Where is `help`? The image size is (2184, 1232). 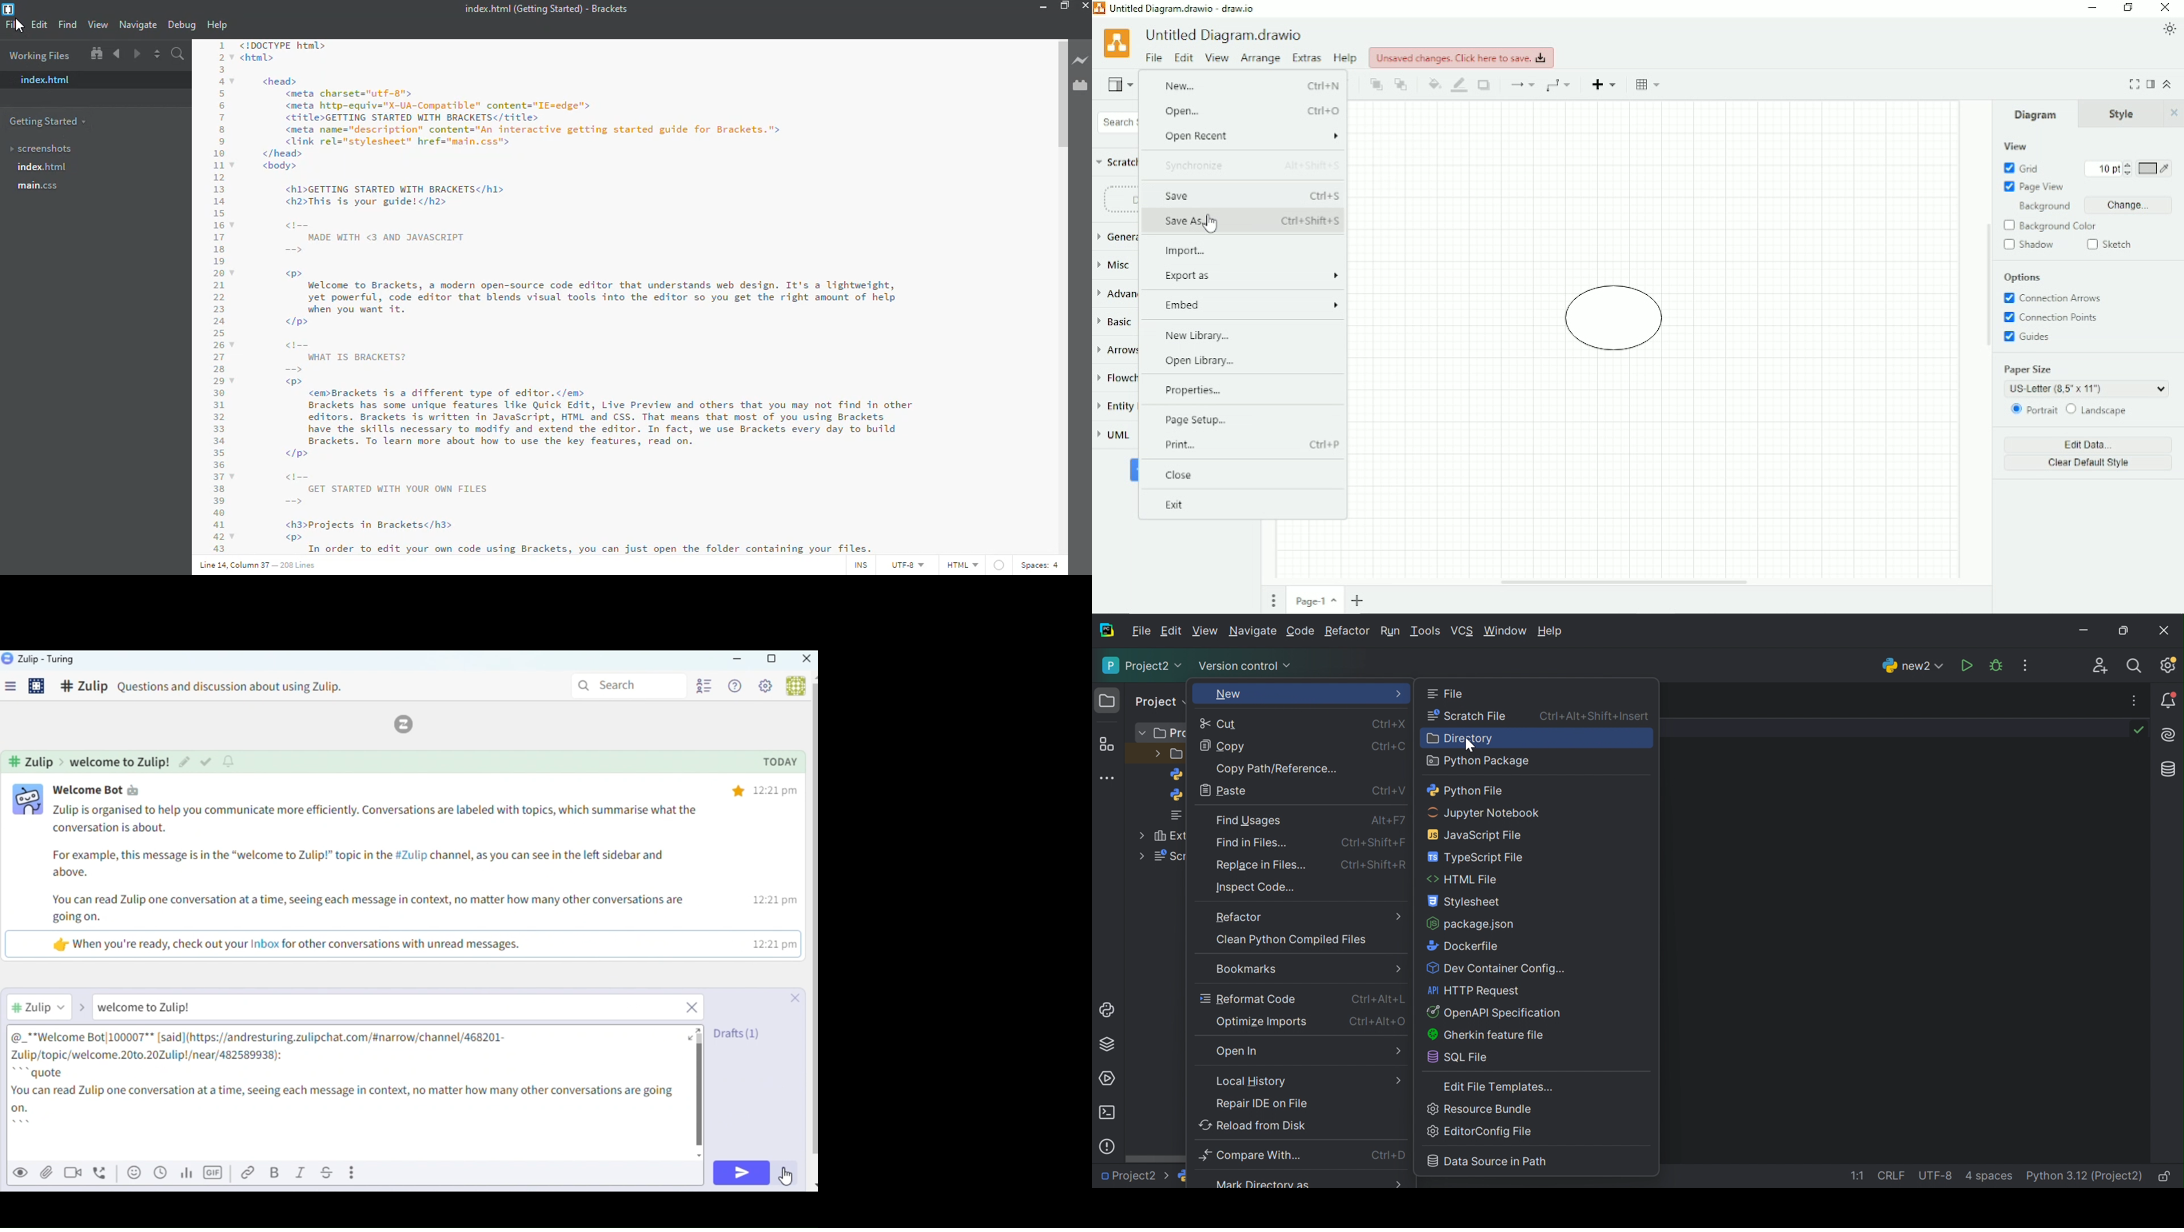 help is located at coordinates (217, 25).